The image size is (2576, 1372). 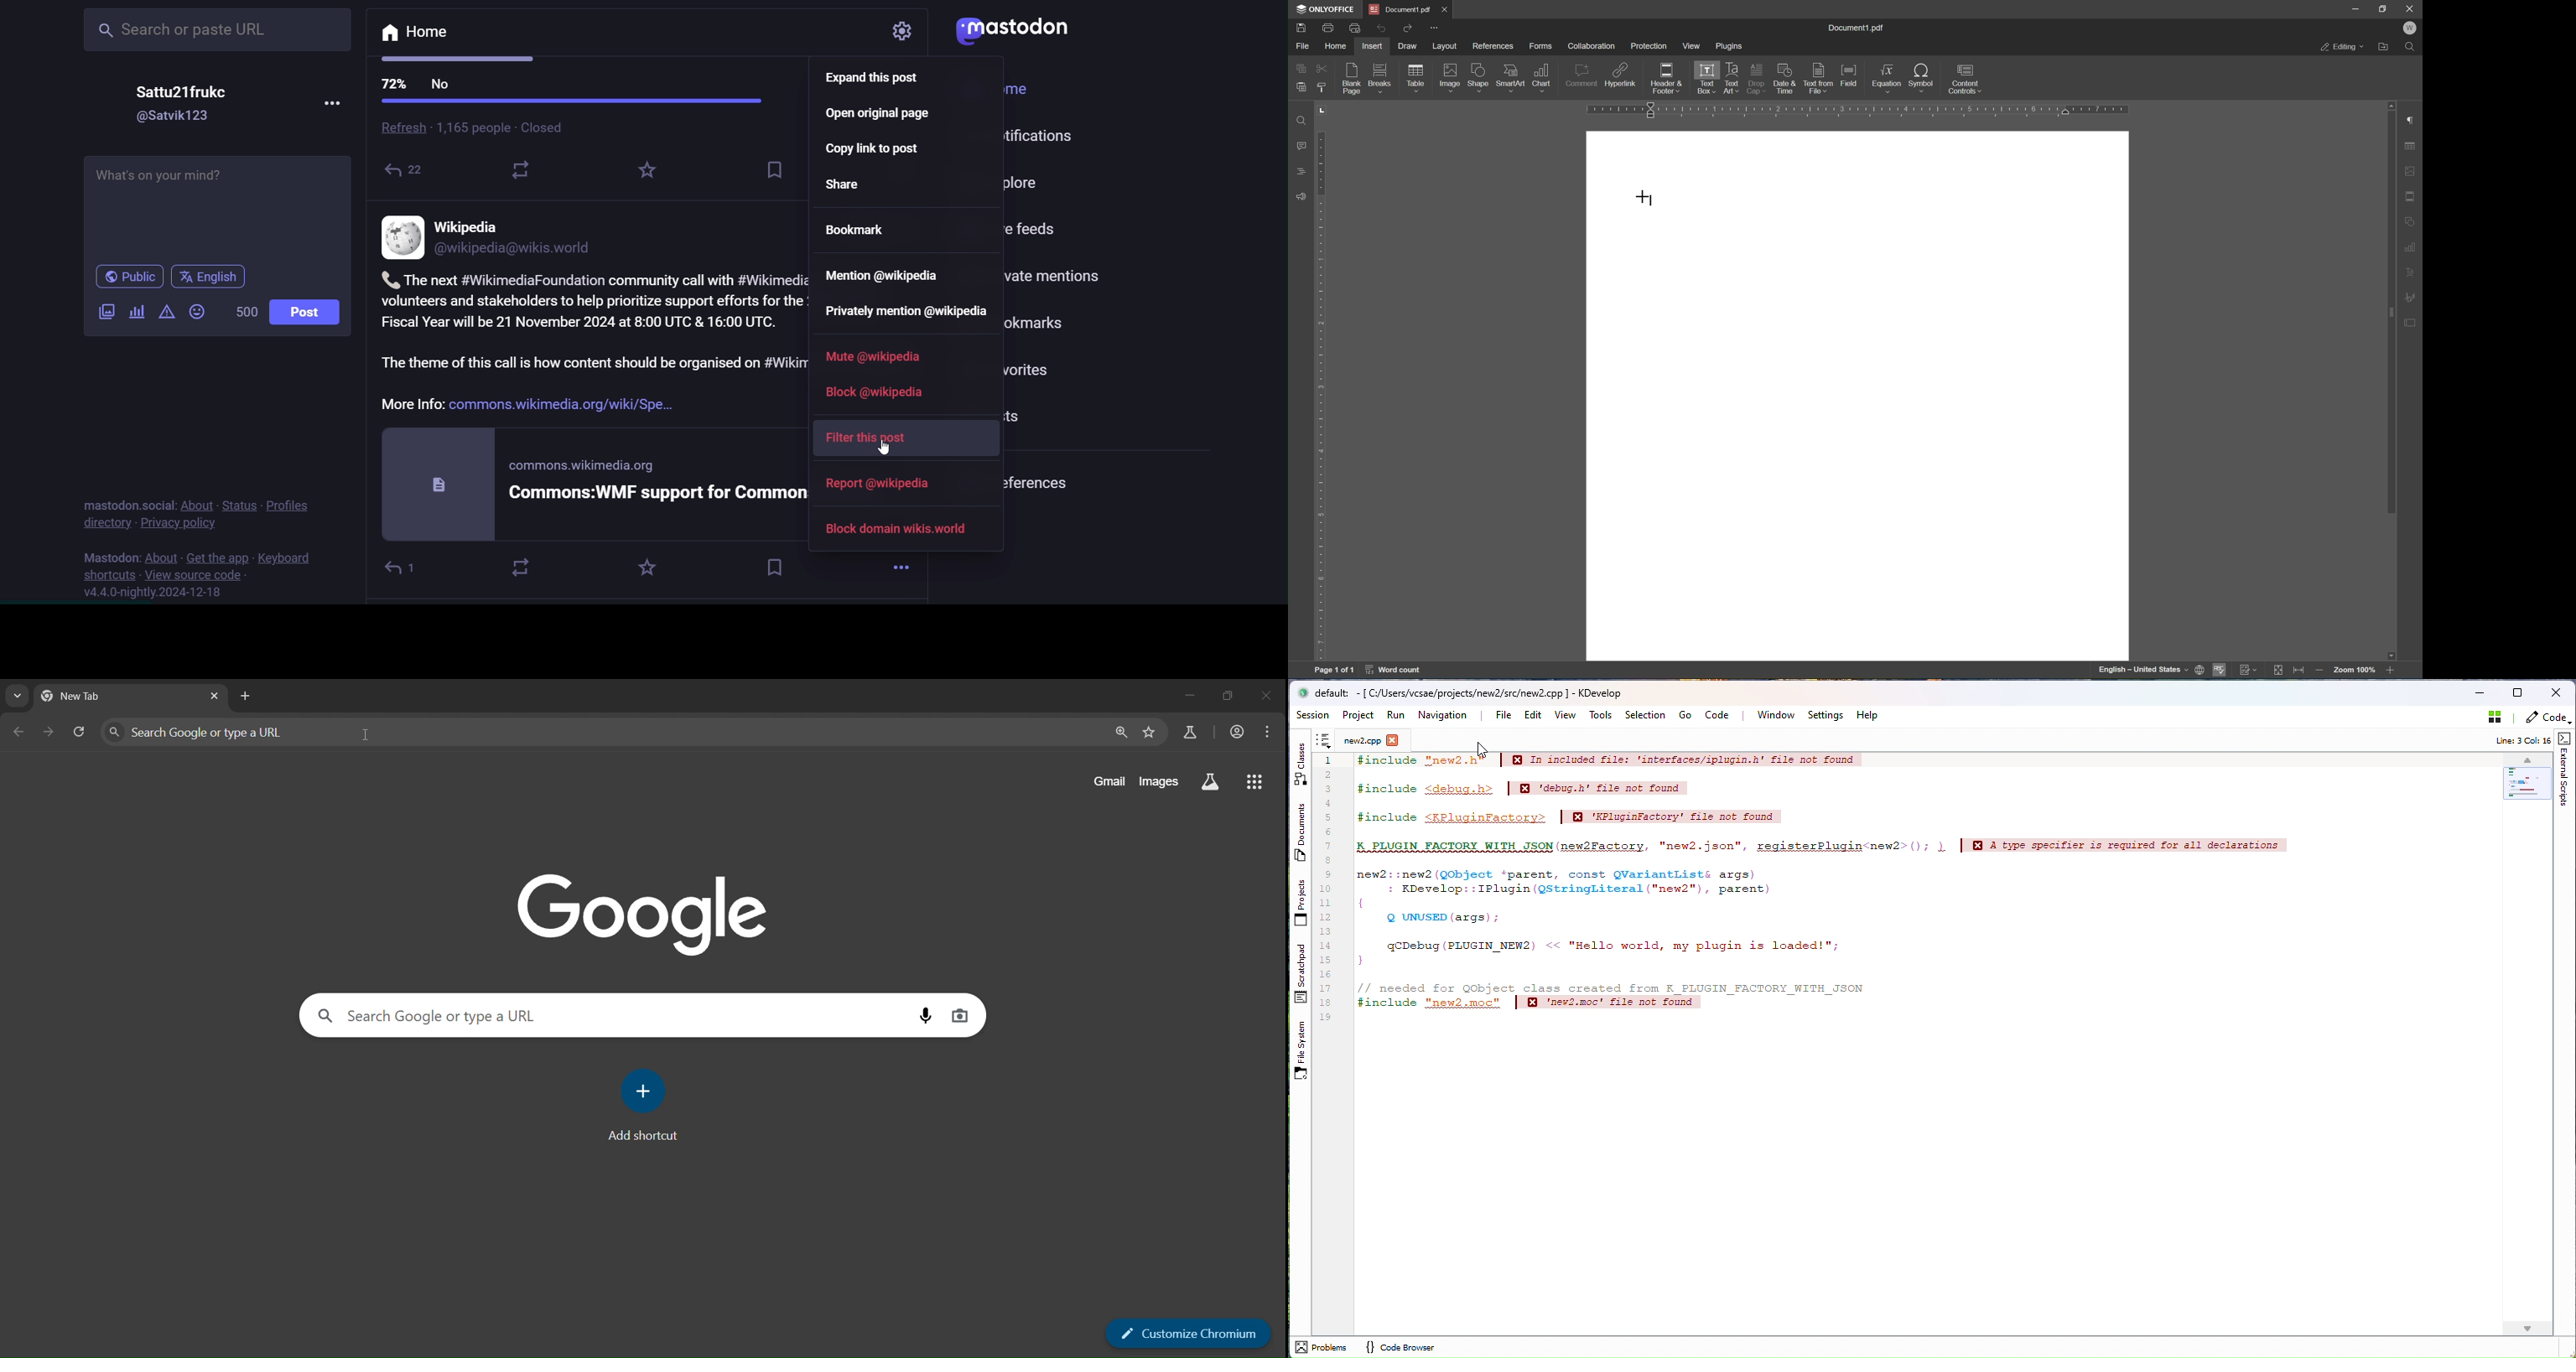 I want to click on google, so click(x=642, y=915).